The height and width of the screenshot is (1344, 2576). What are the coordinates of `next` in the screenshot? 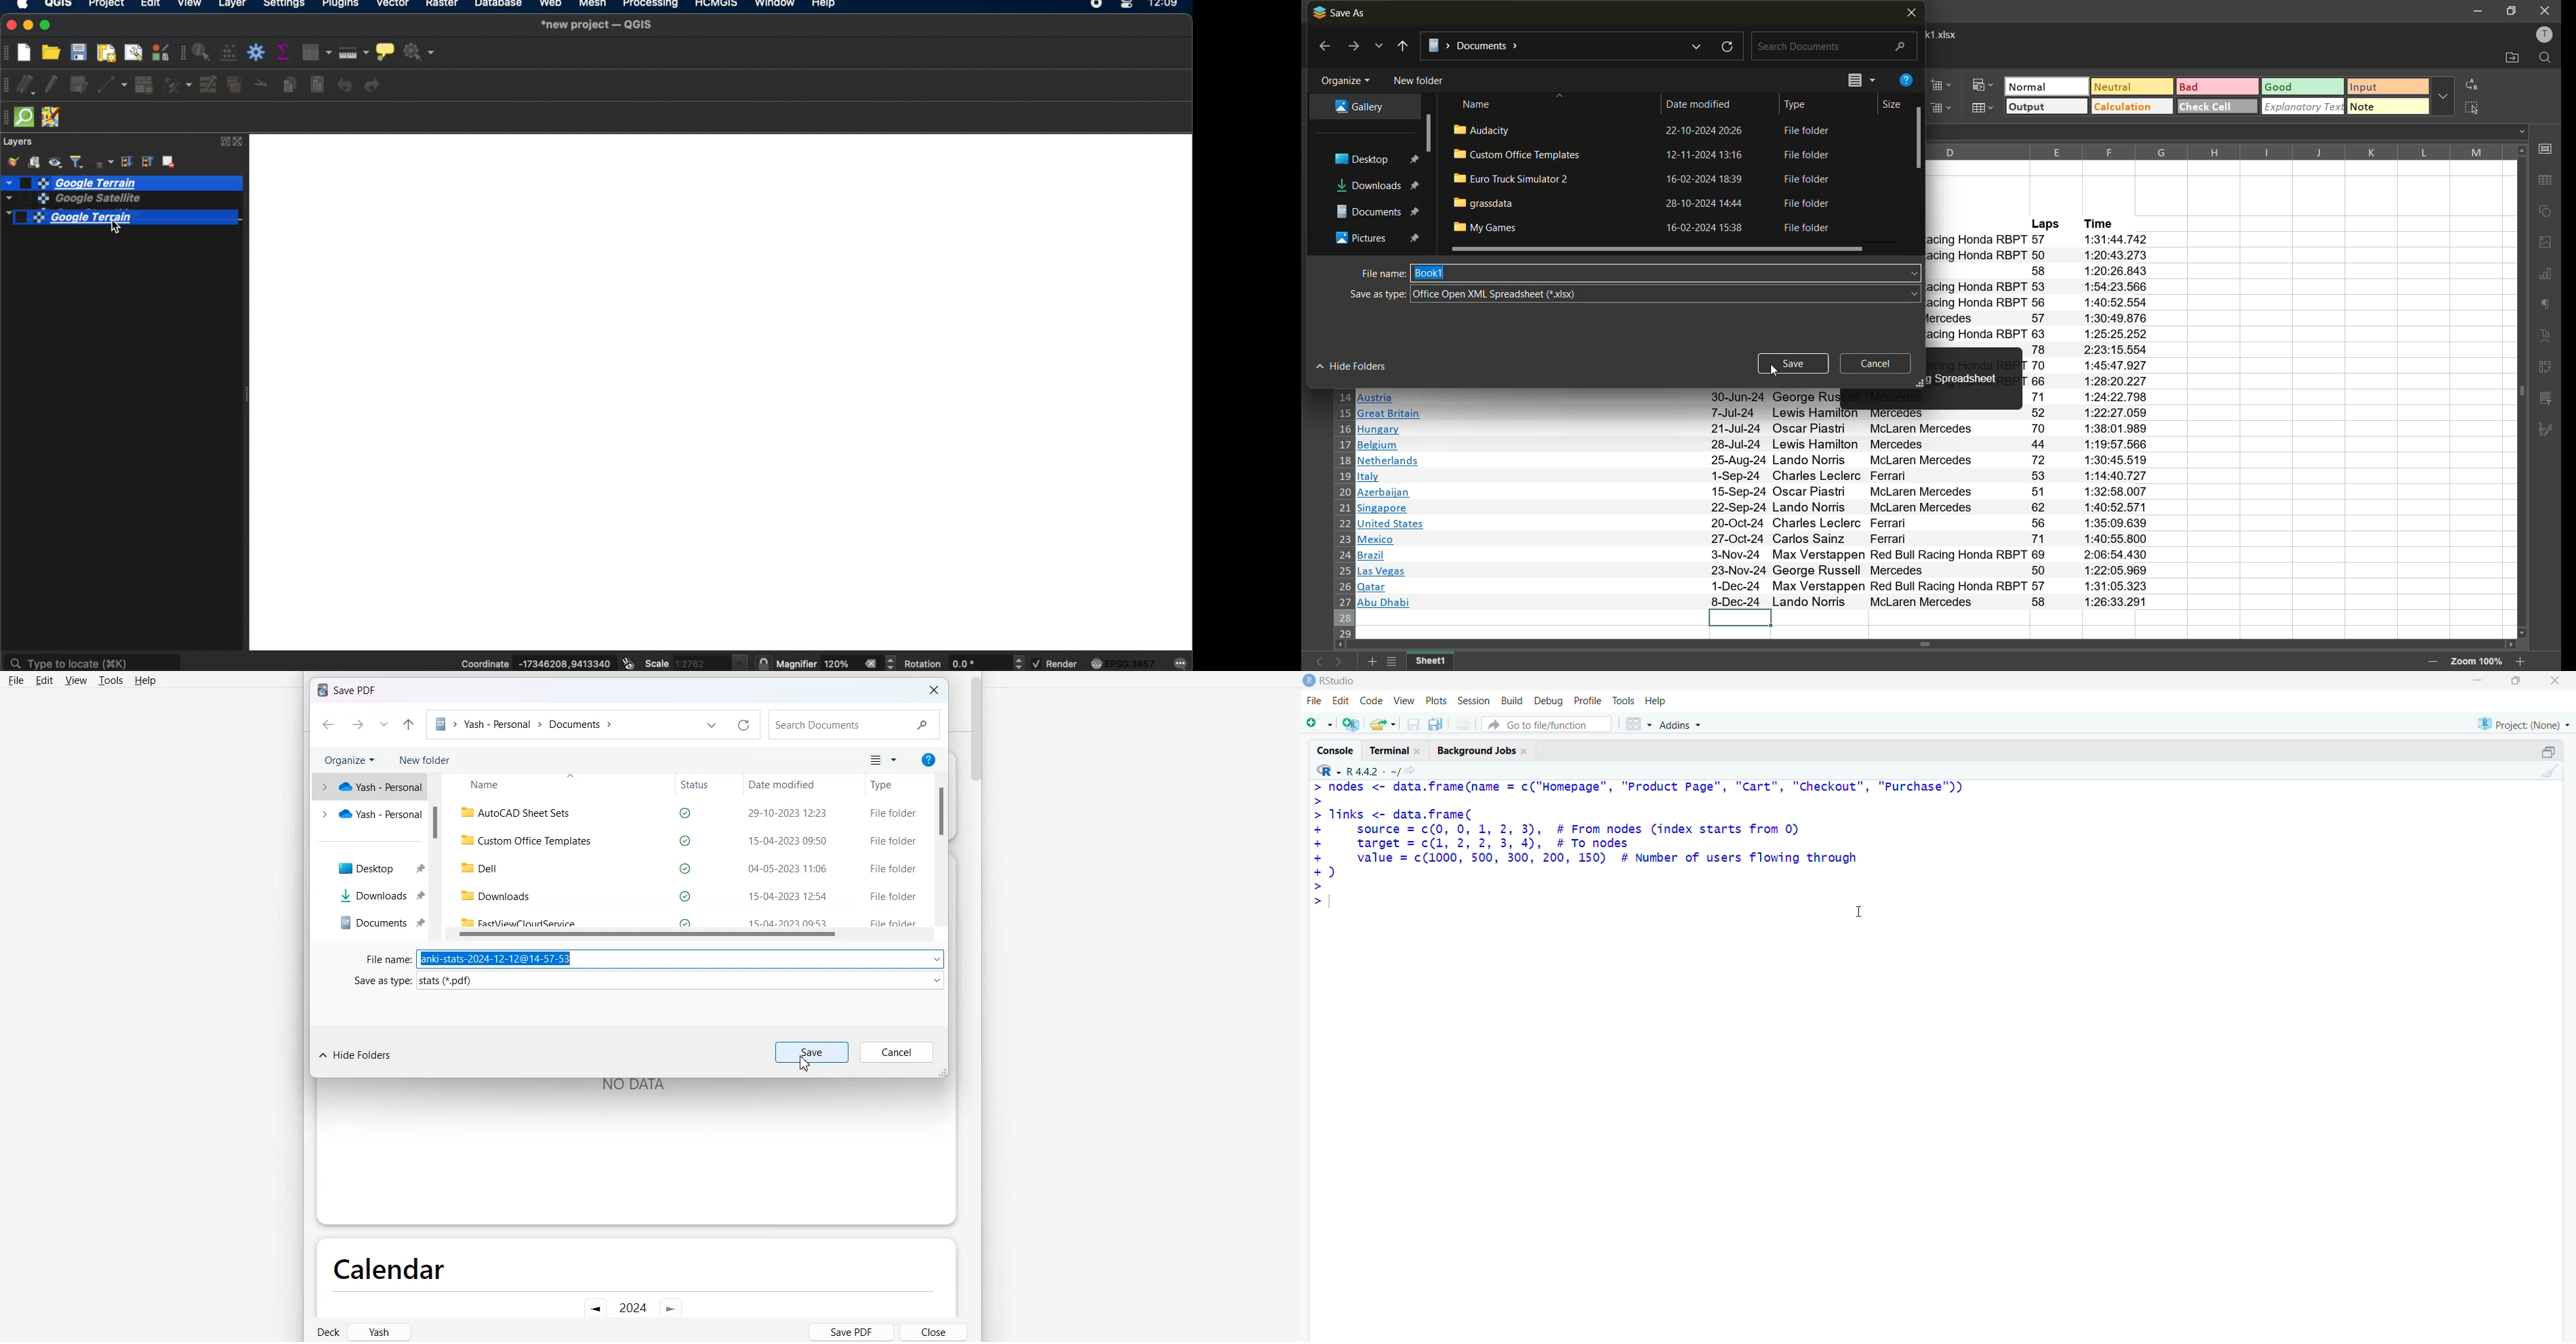 It's located at (1355, 48).